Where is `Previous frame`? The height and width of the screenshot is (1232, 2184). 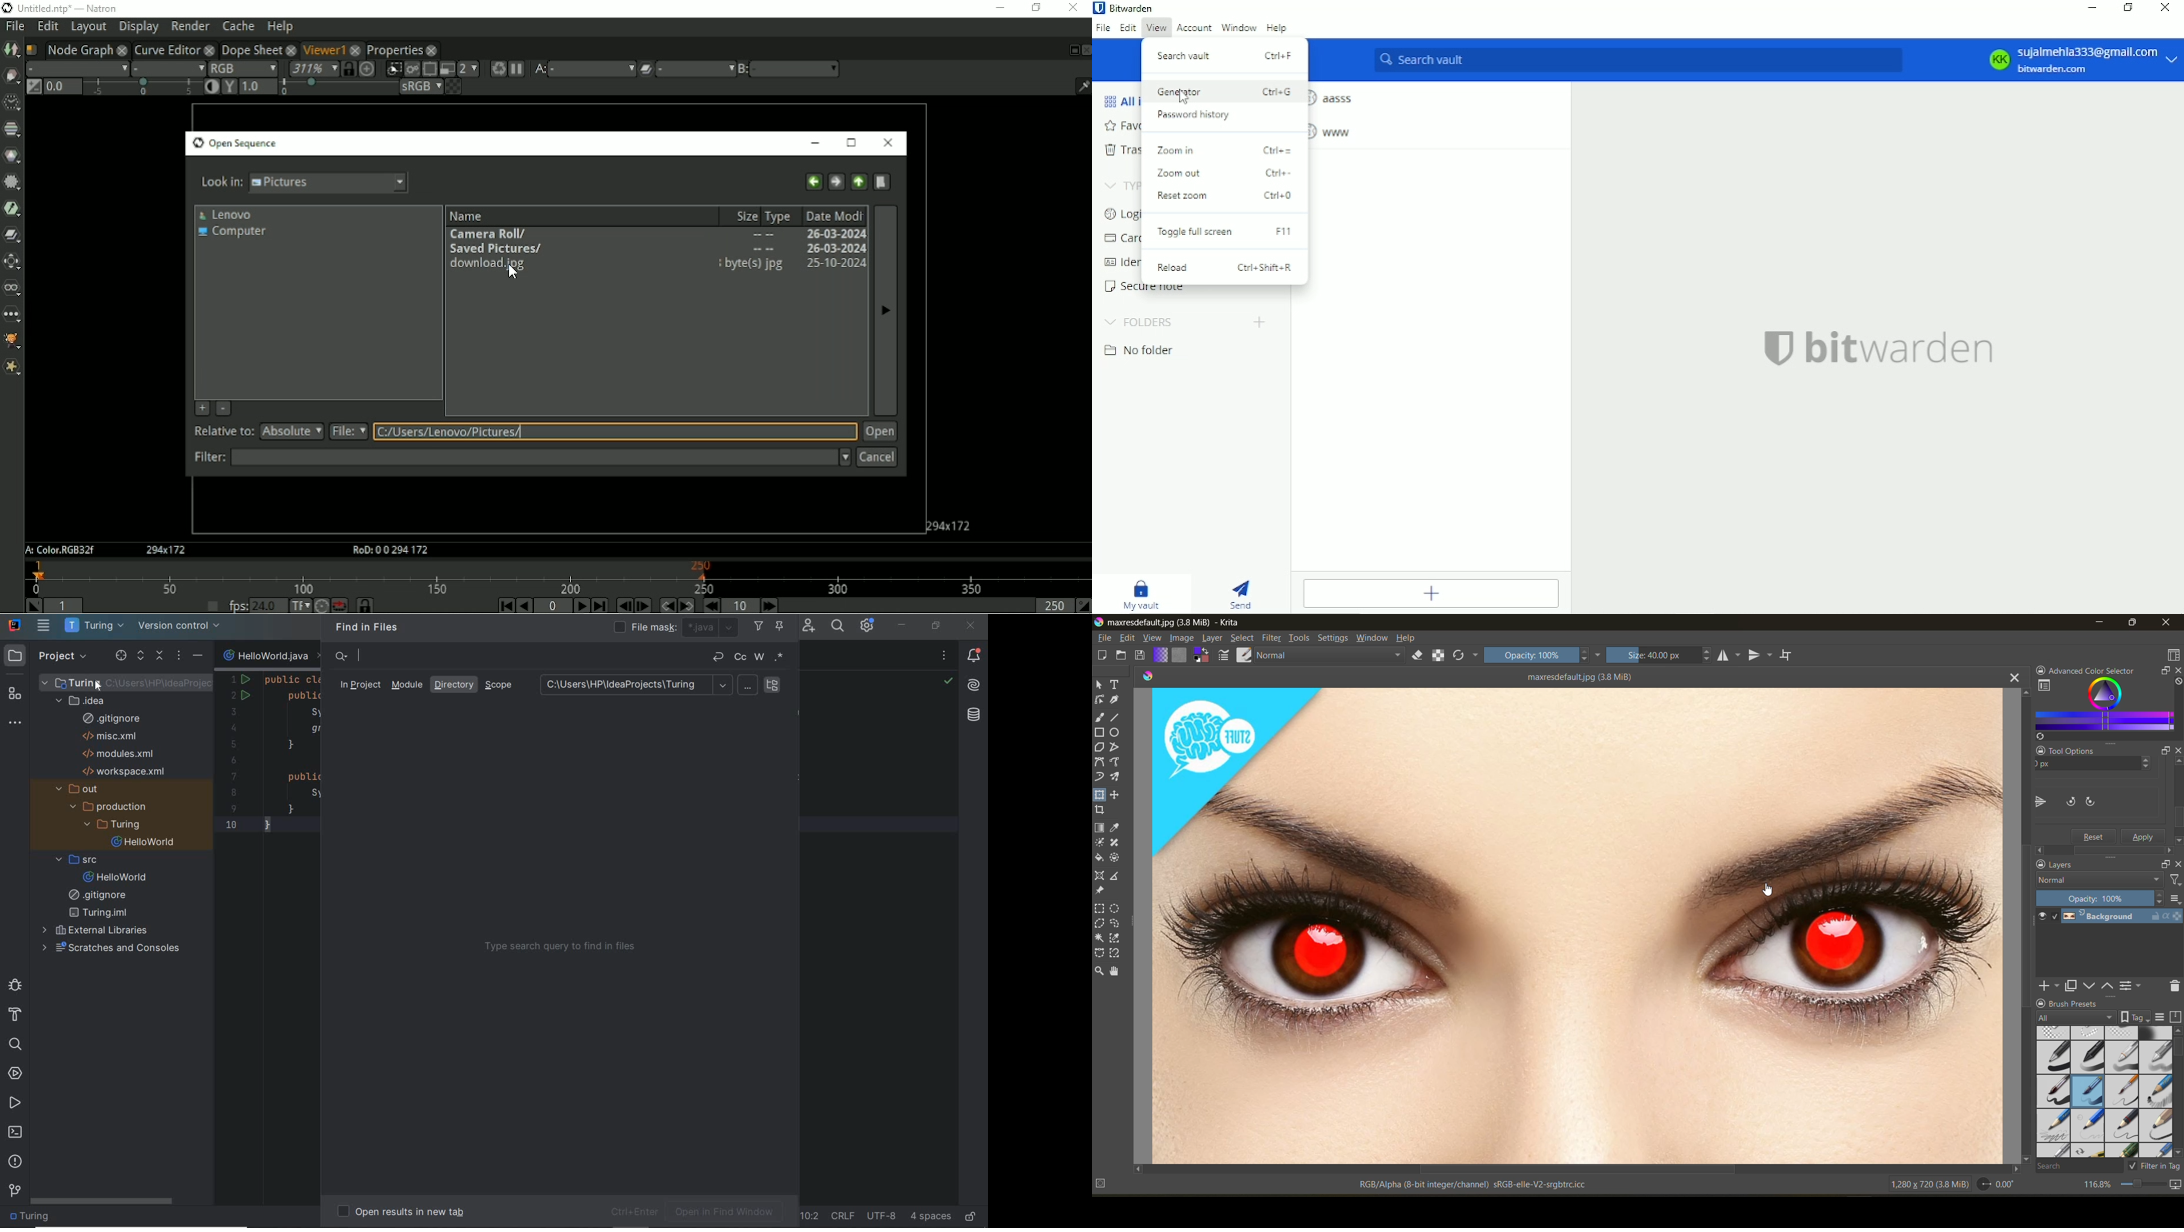 Previous frame is located at coordinates (623, 606).